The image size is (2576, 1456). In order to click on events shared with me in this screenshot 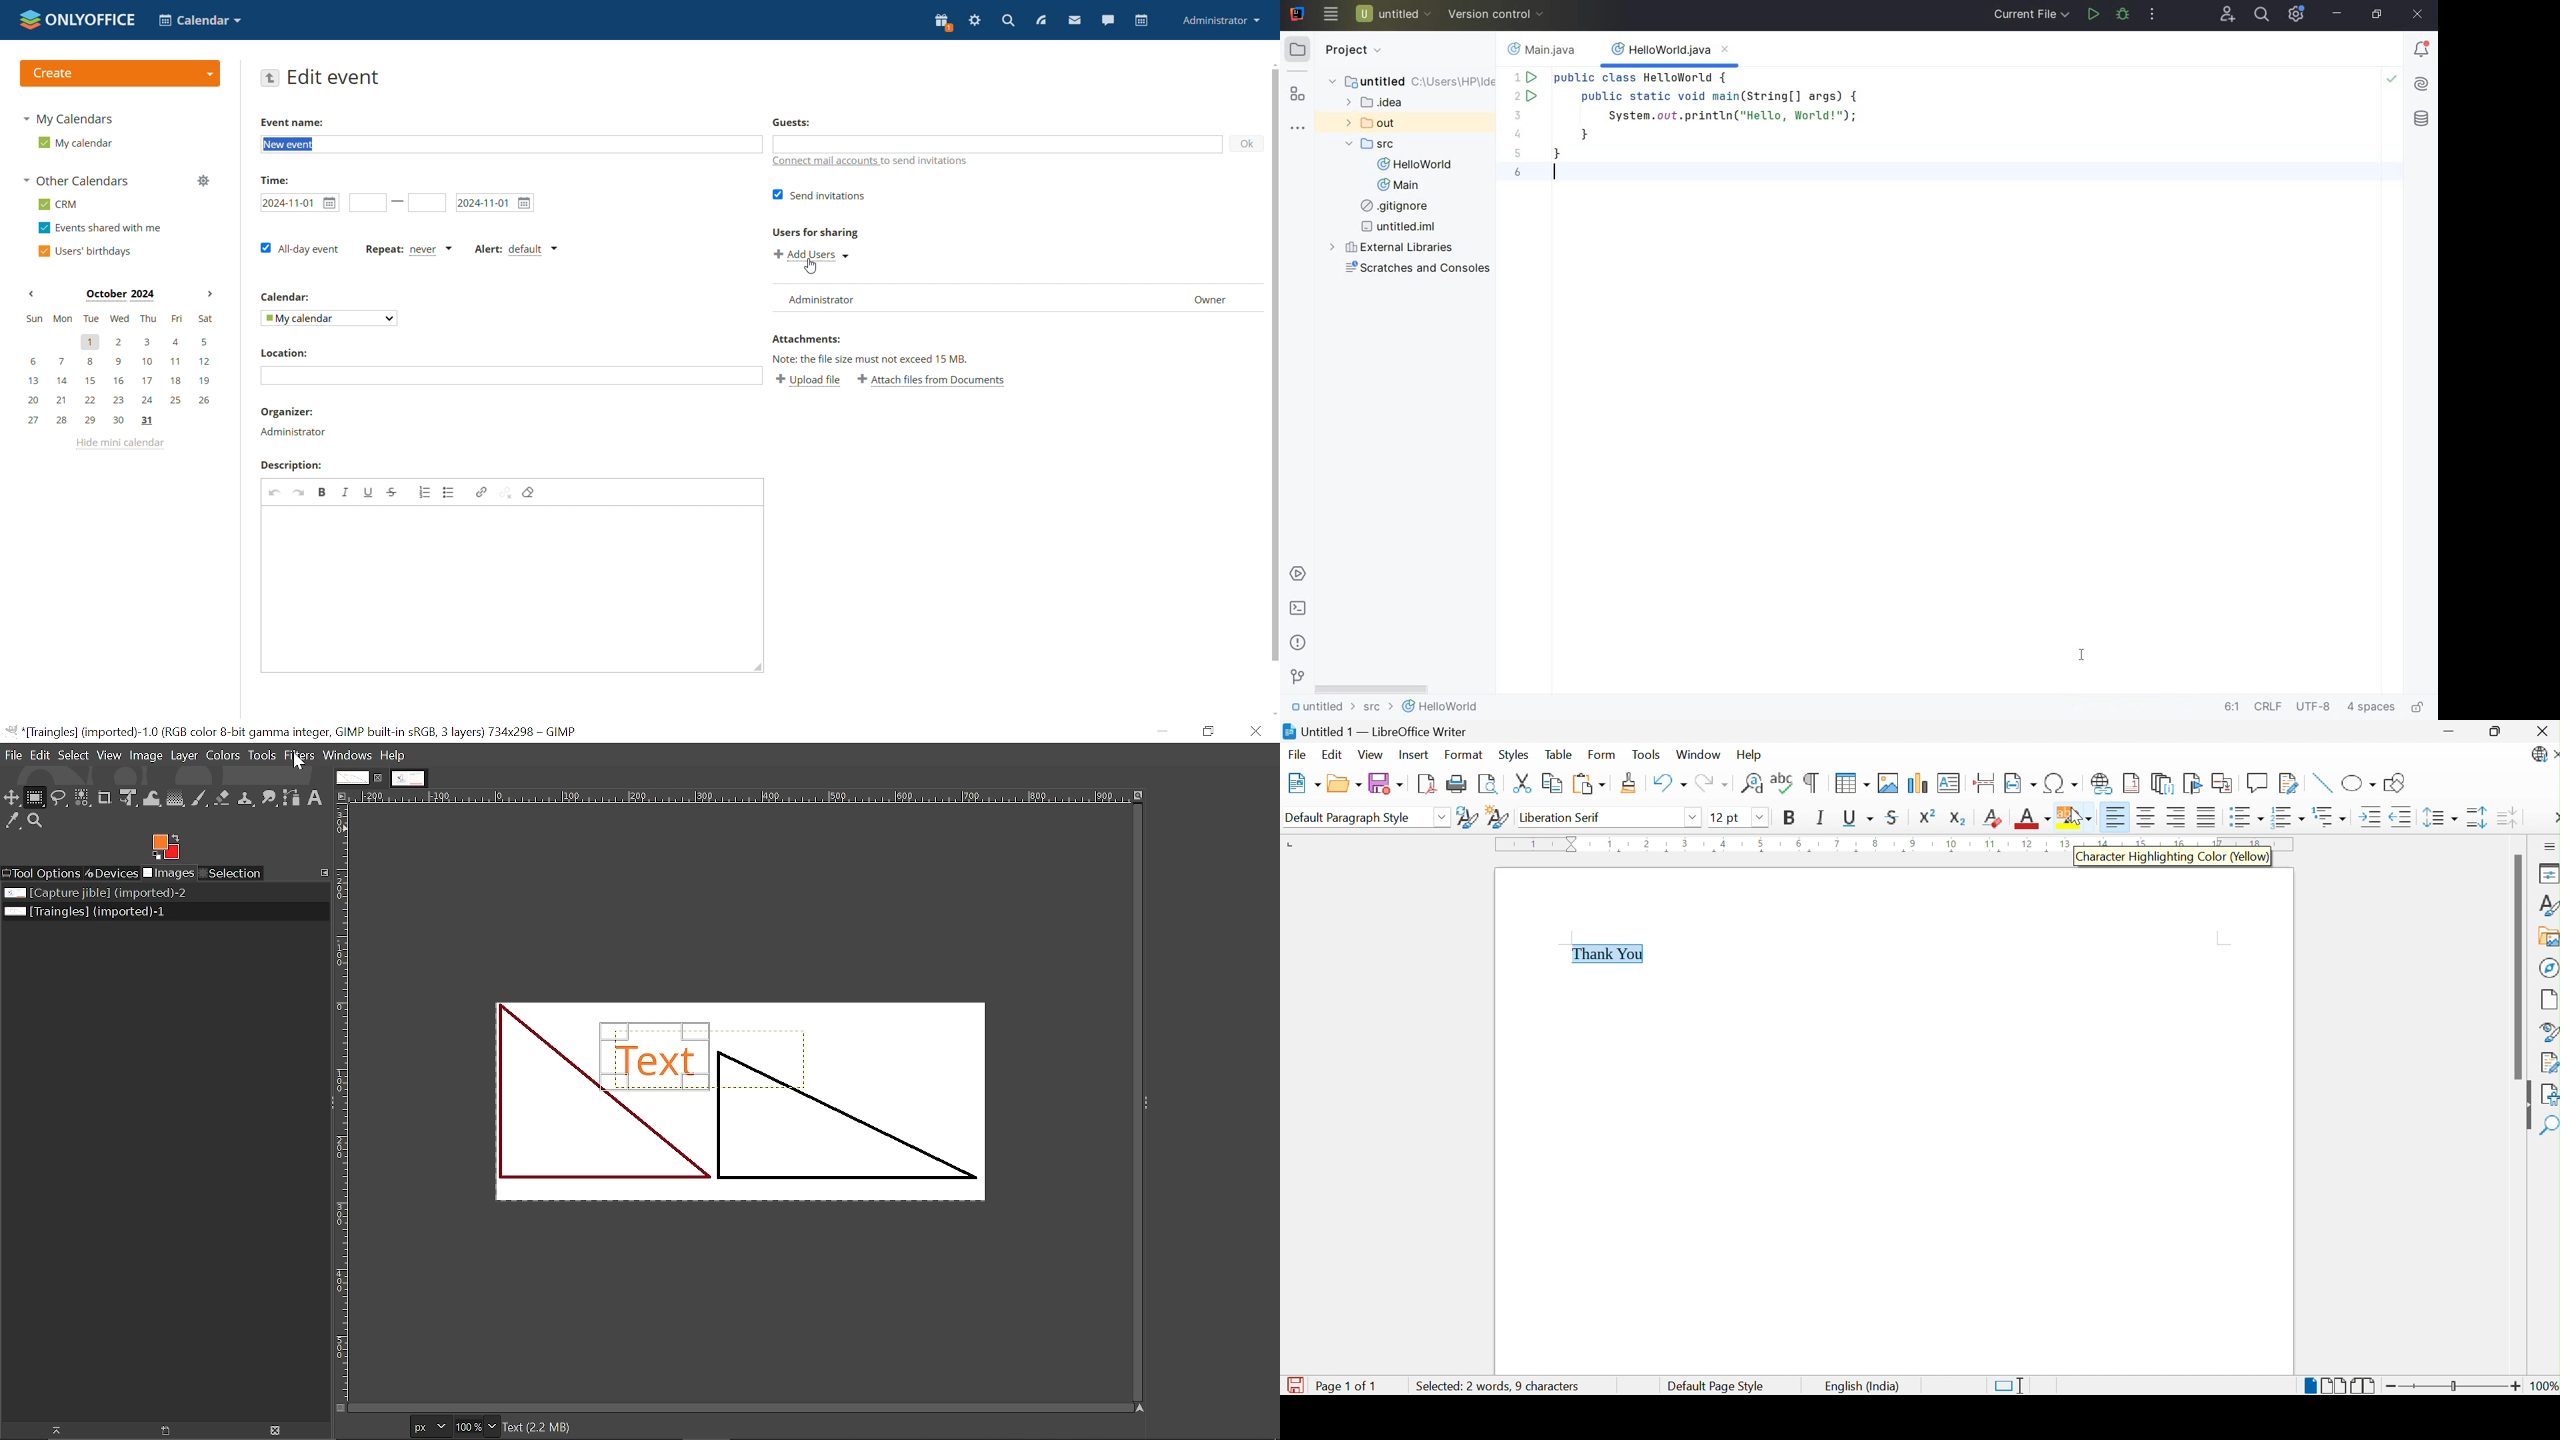, I will do `click(102, 229)`.